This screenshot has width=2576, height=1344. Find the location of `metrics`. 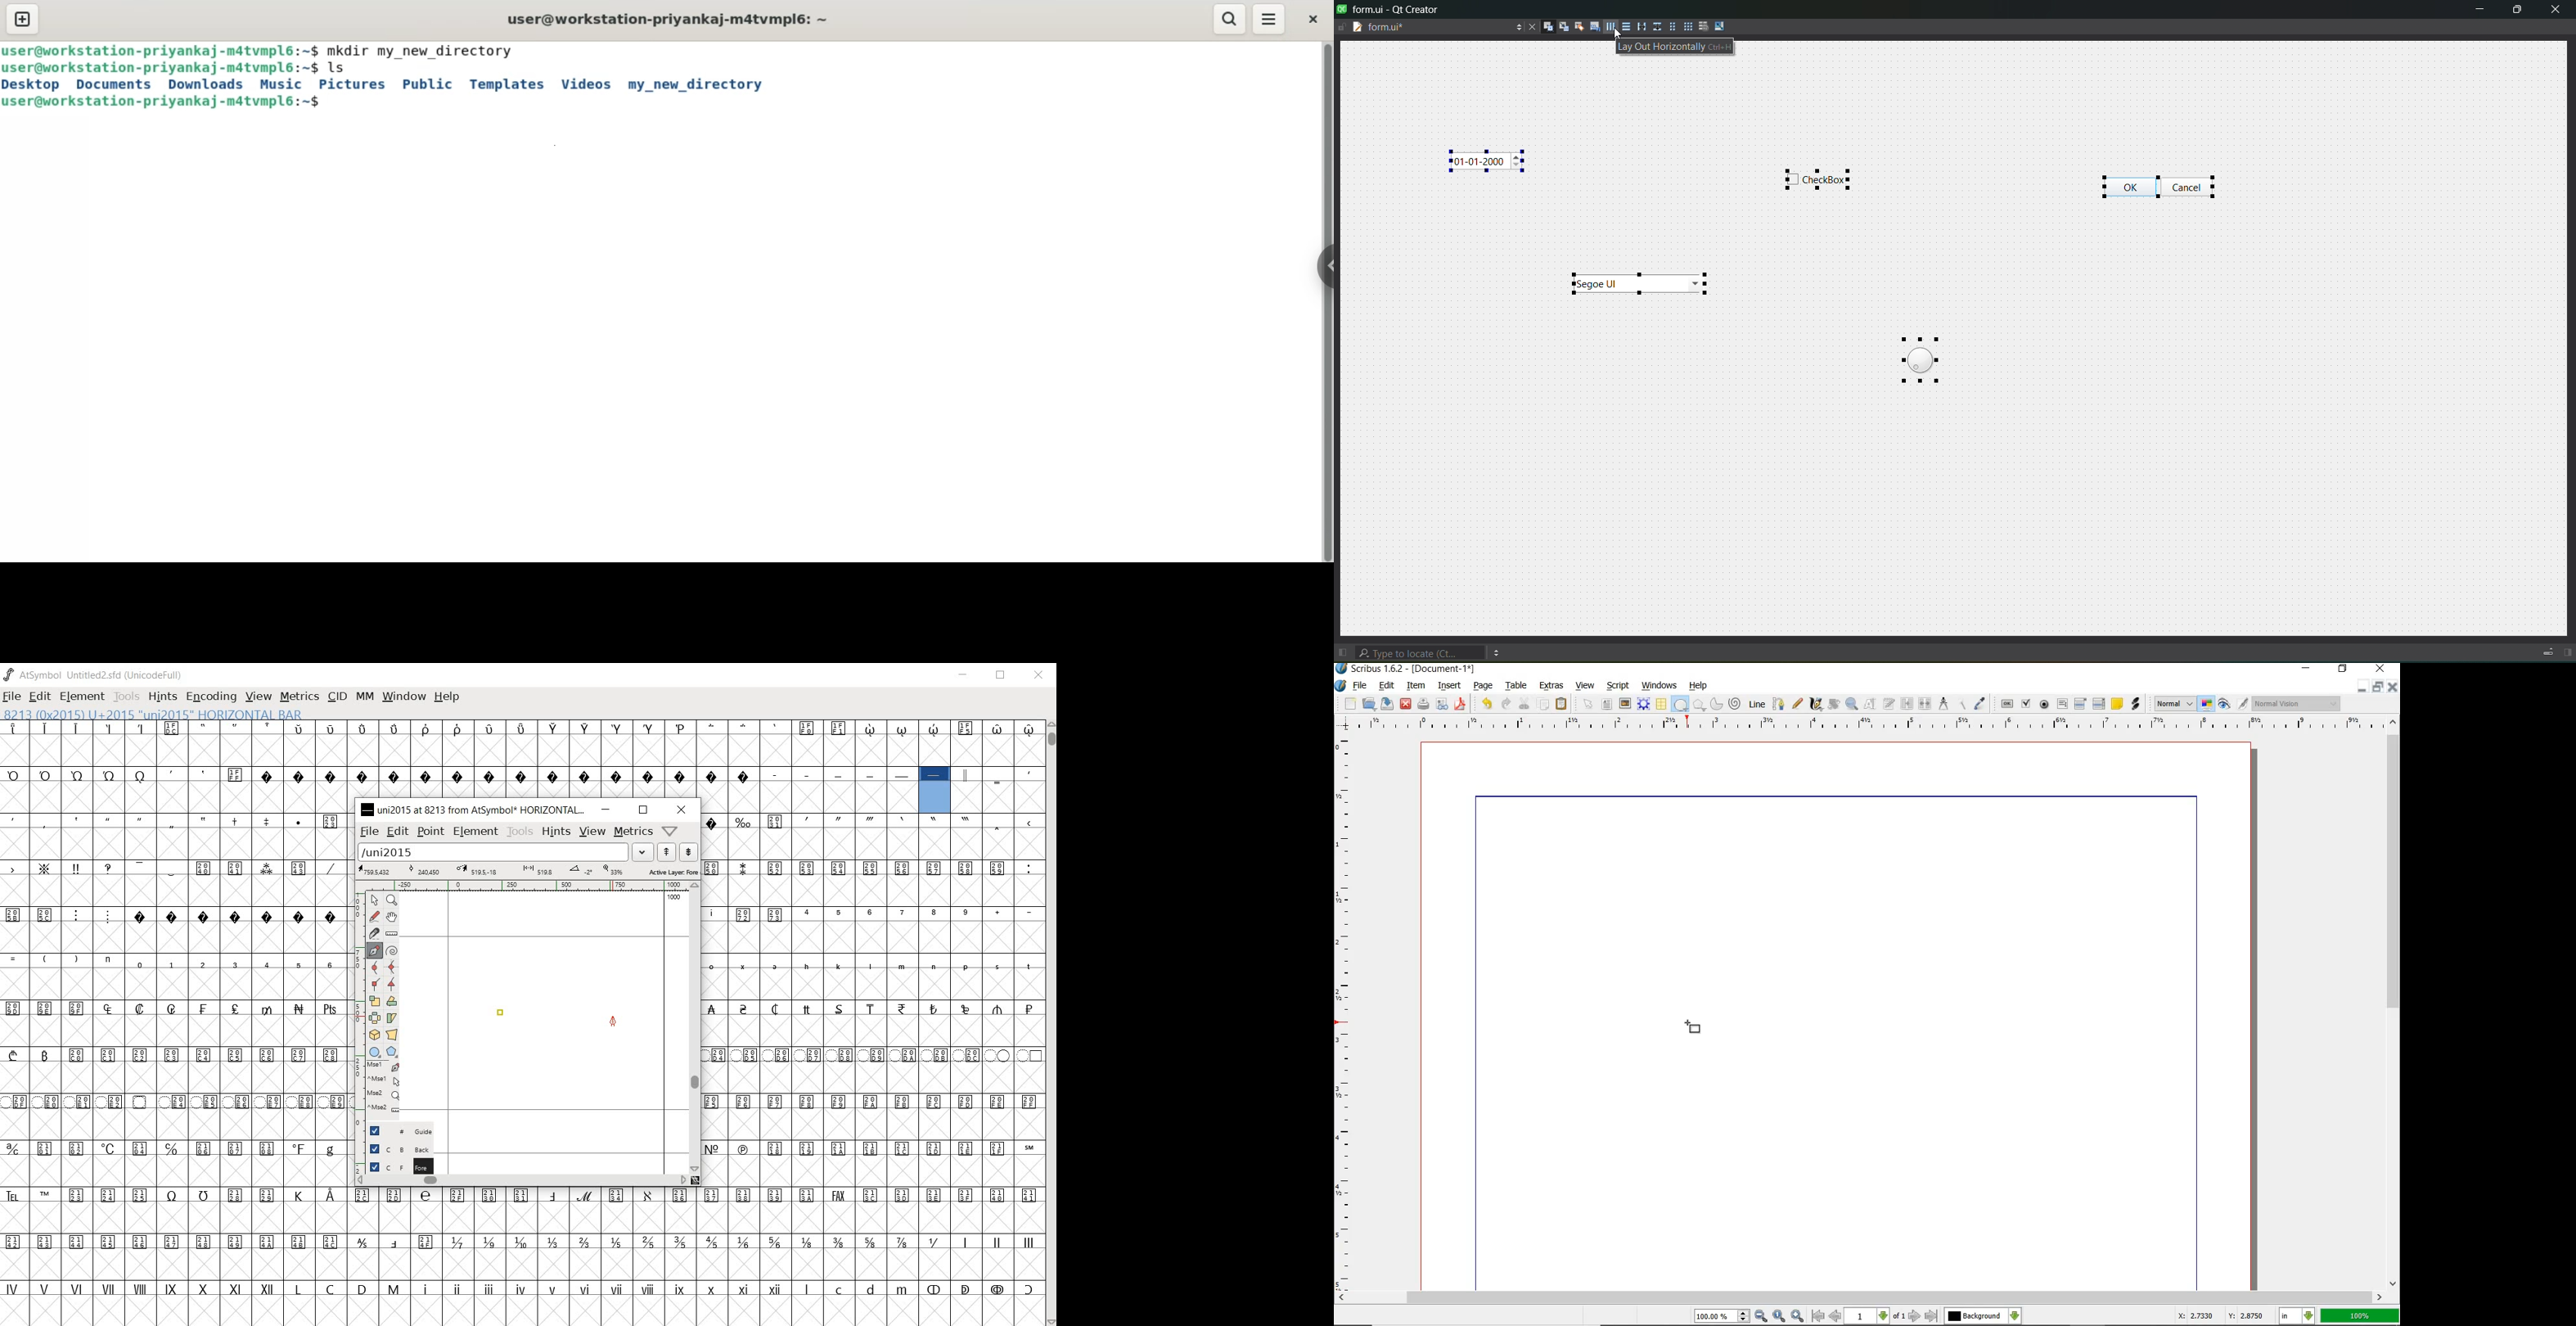

metrics is located at coordinates (632, 831).